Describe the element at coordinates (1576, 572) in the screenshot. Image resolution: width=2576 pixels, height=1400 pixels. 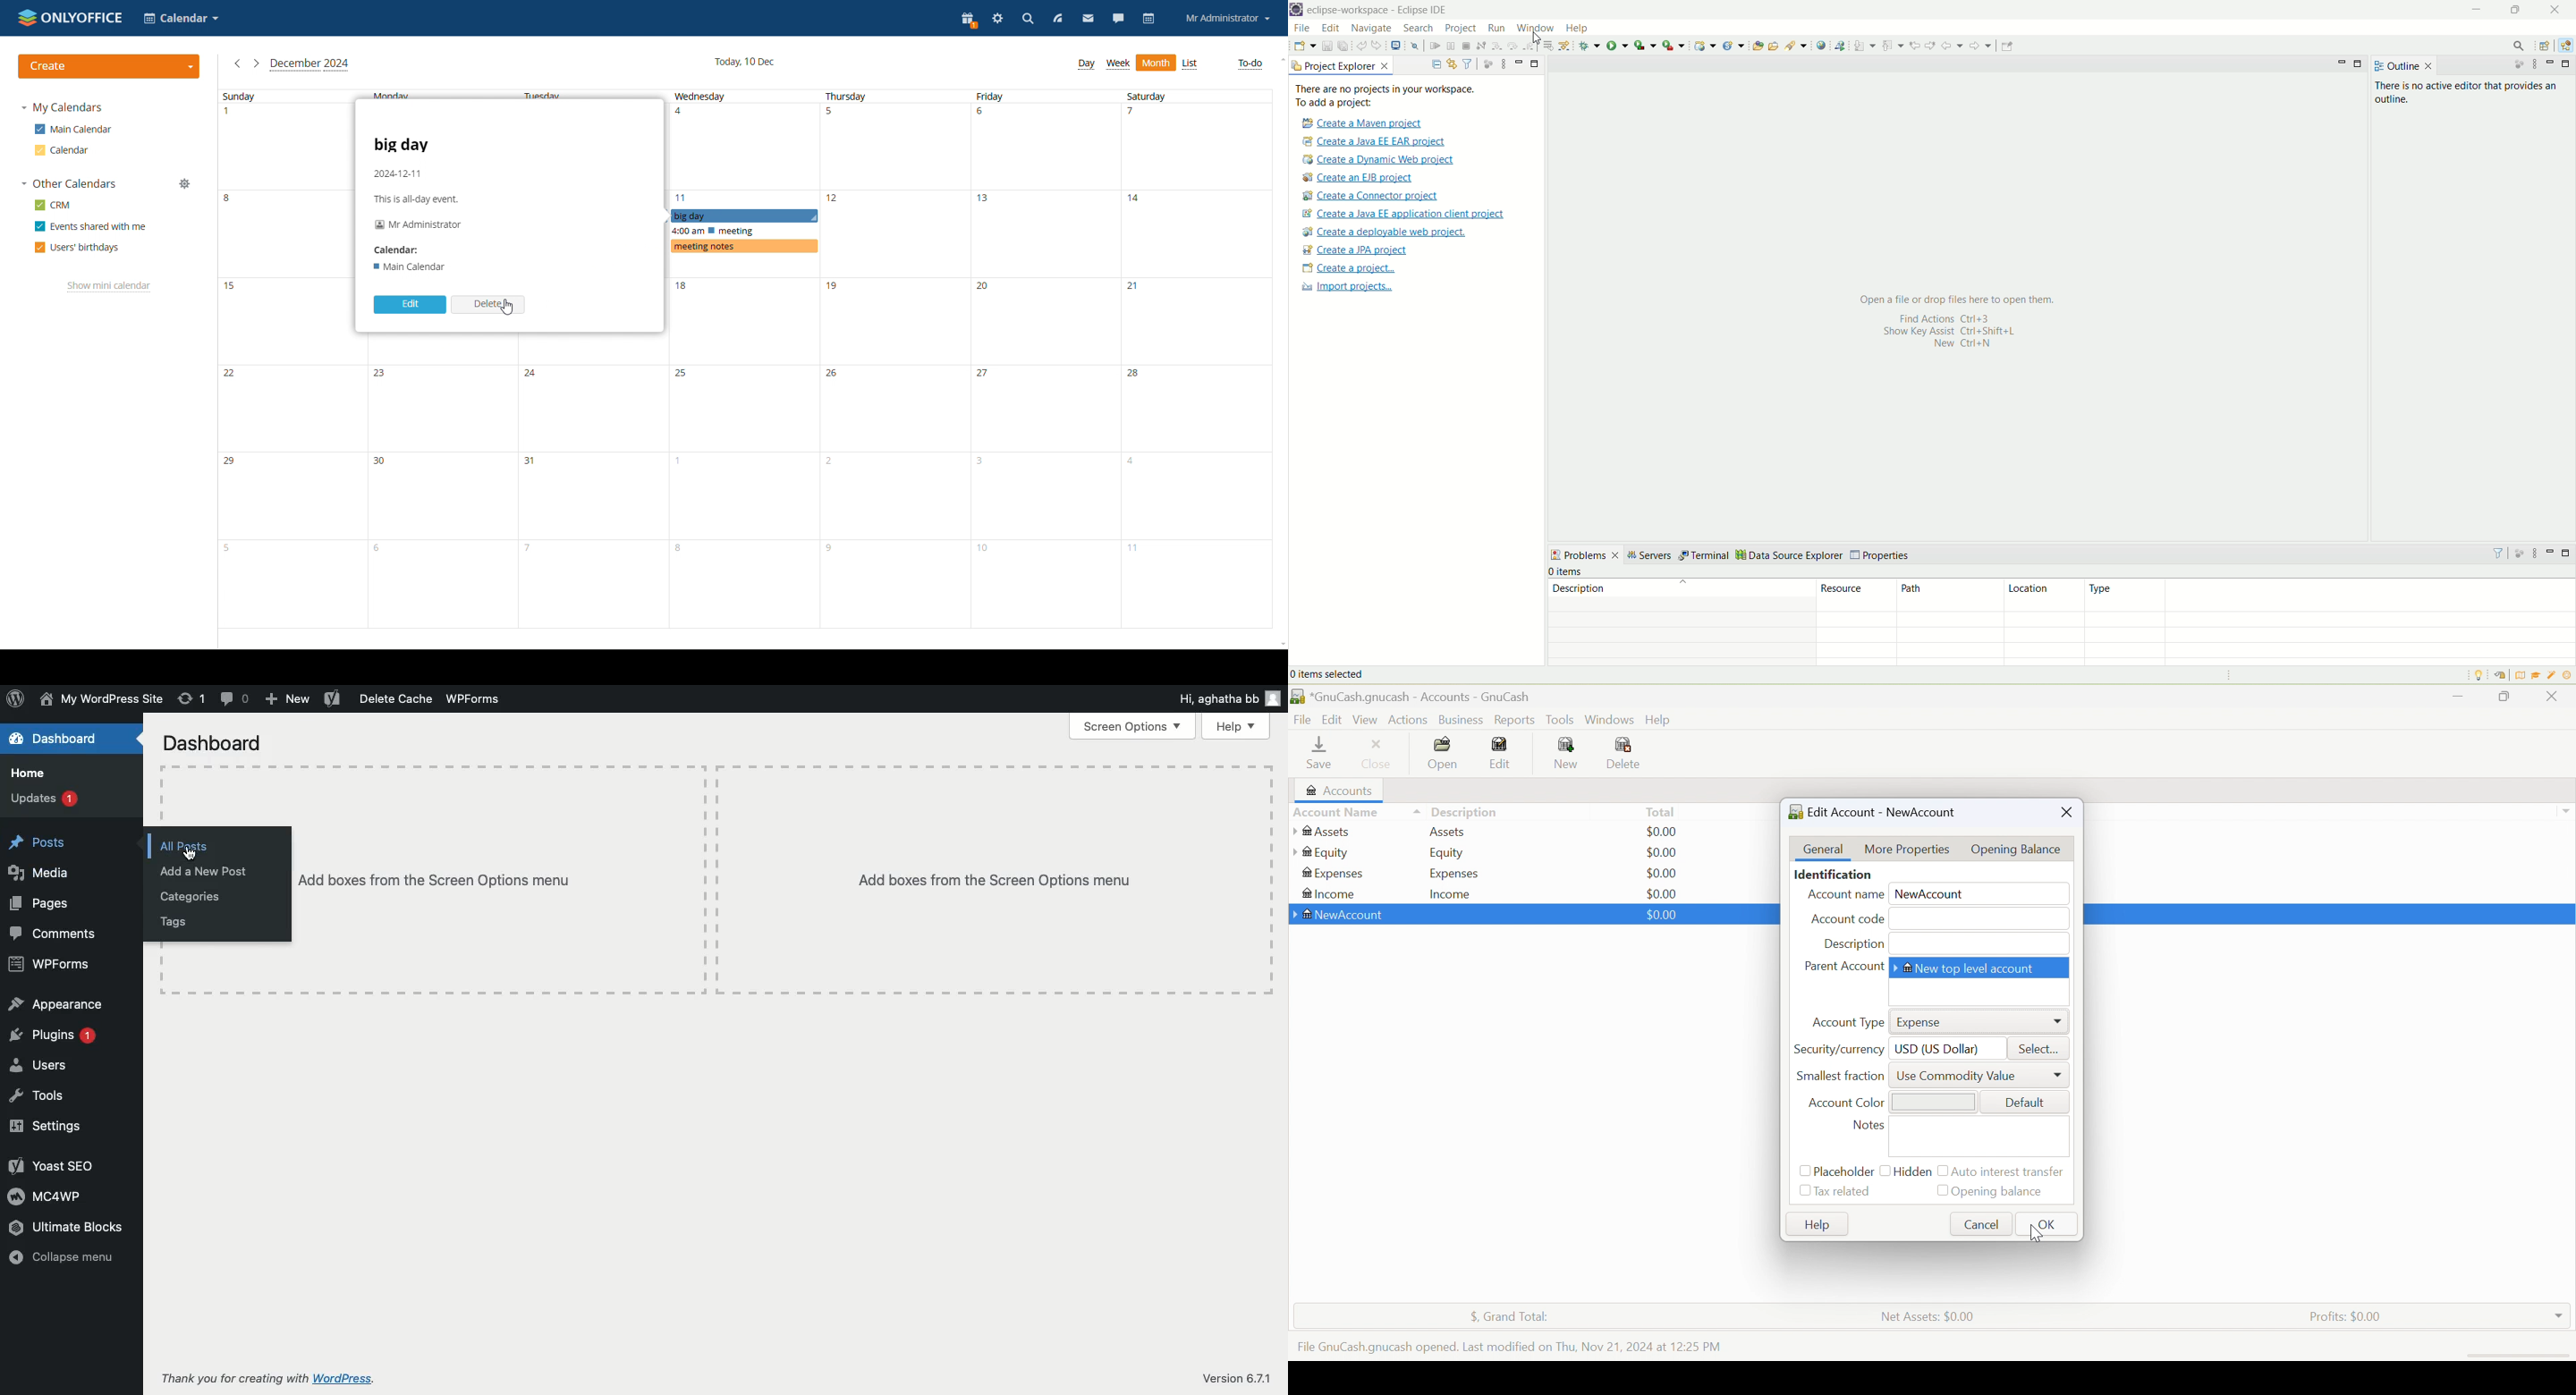
I see `number of items` at that location.